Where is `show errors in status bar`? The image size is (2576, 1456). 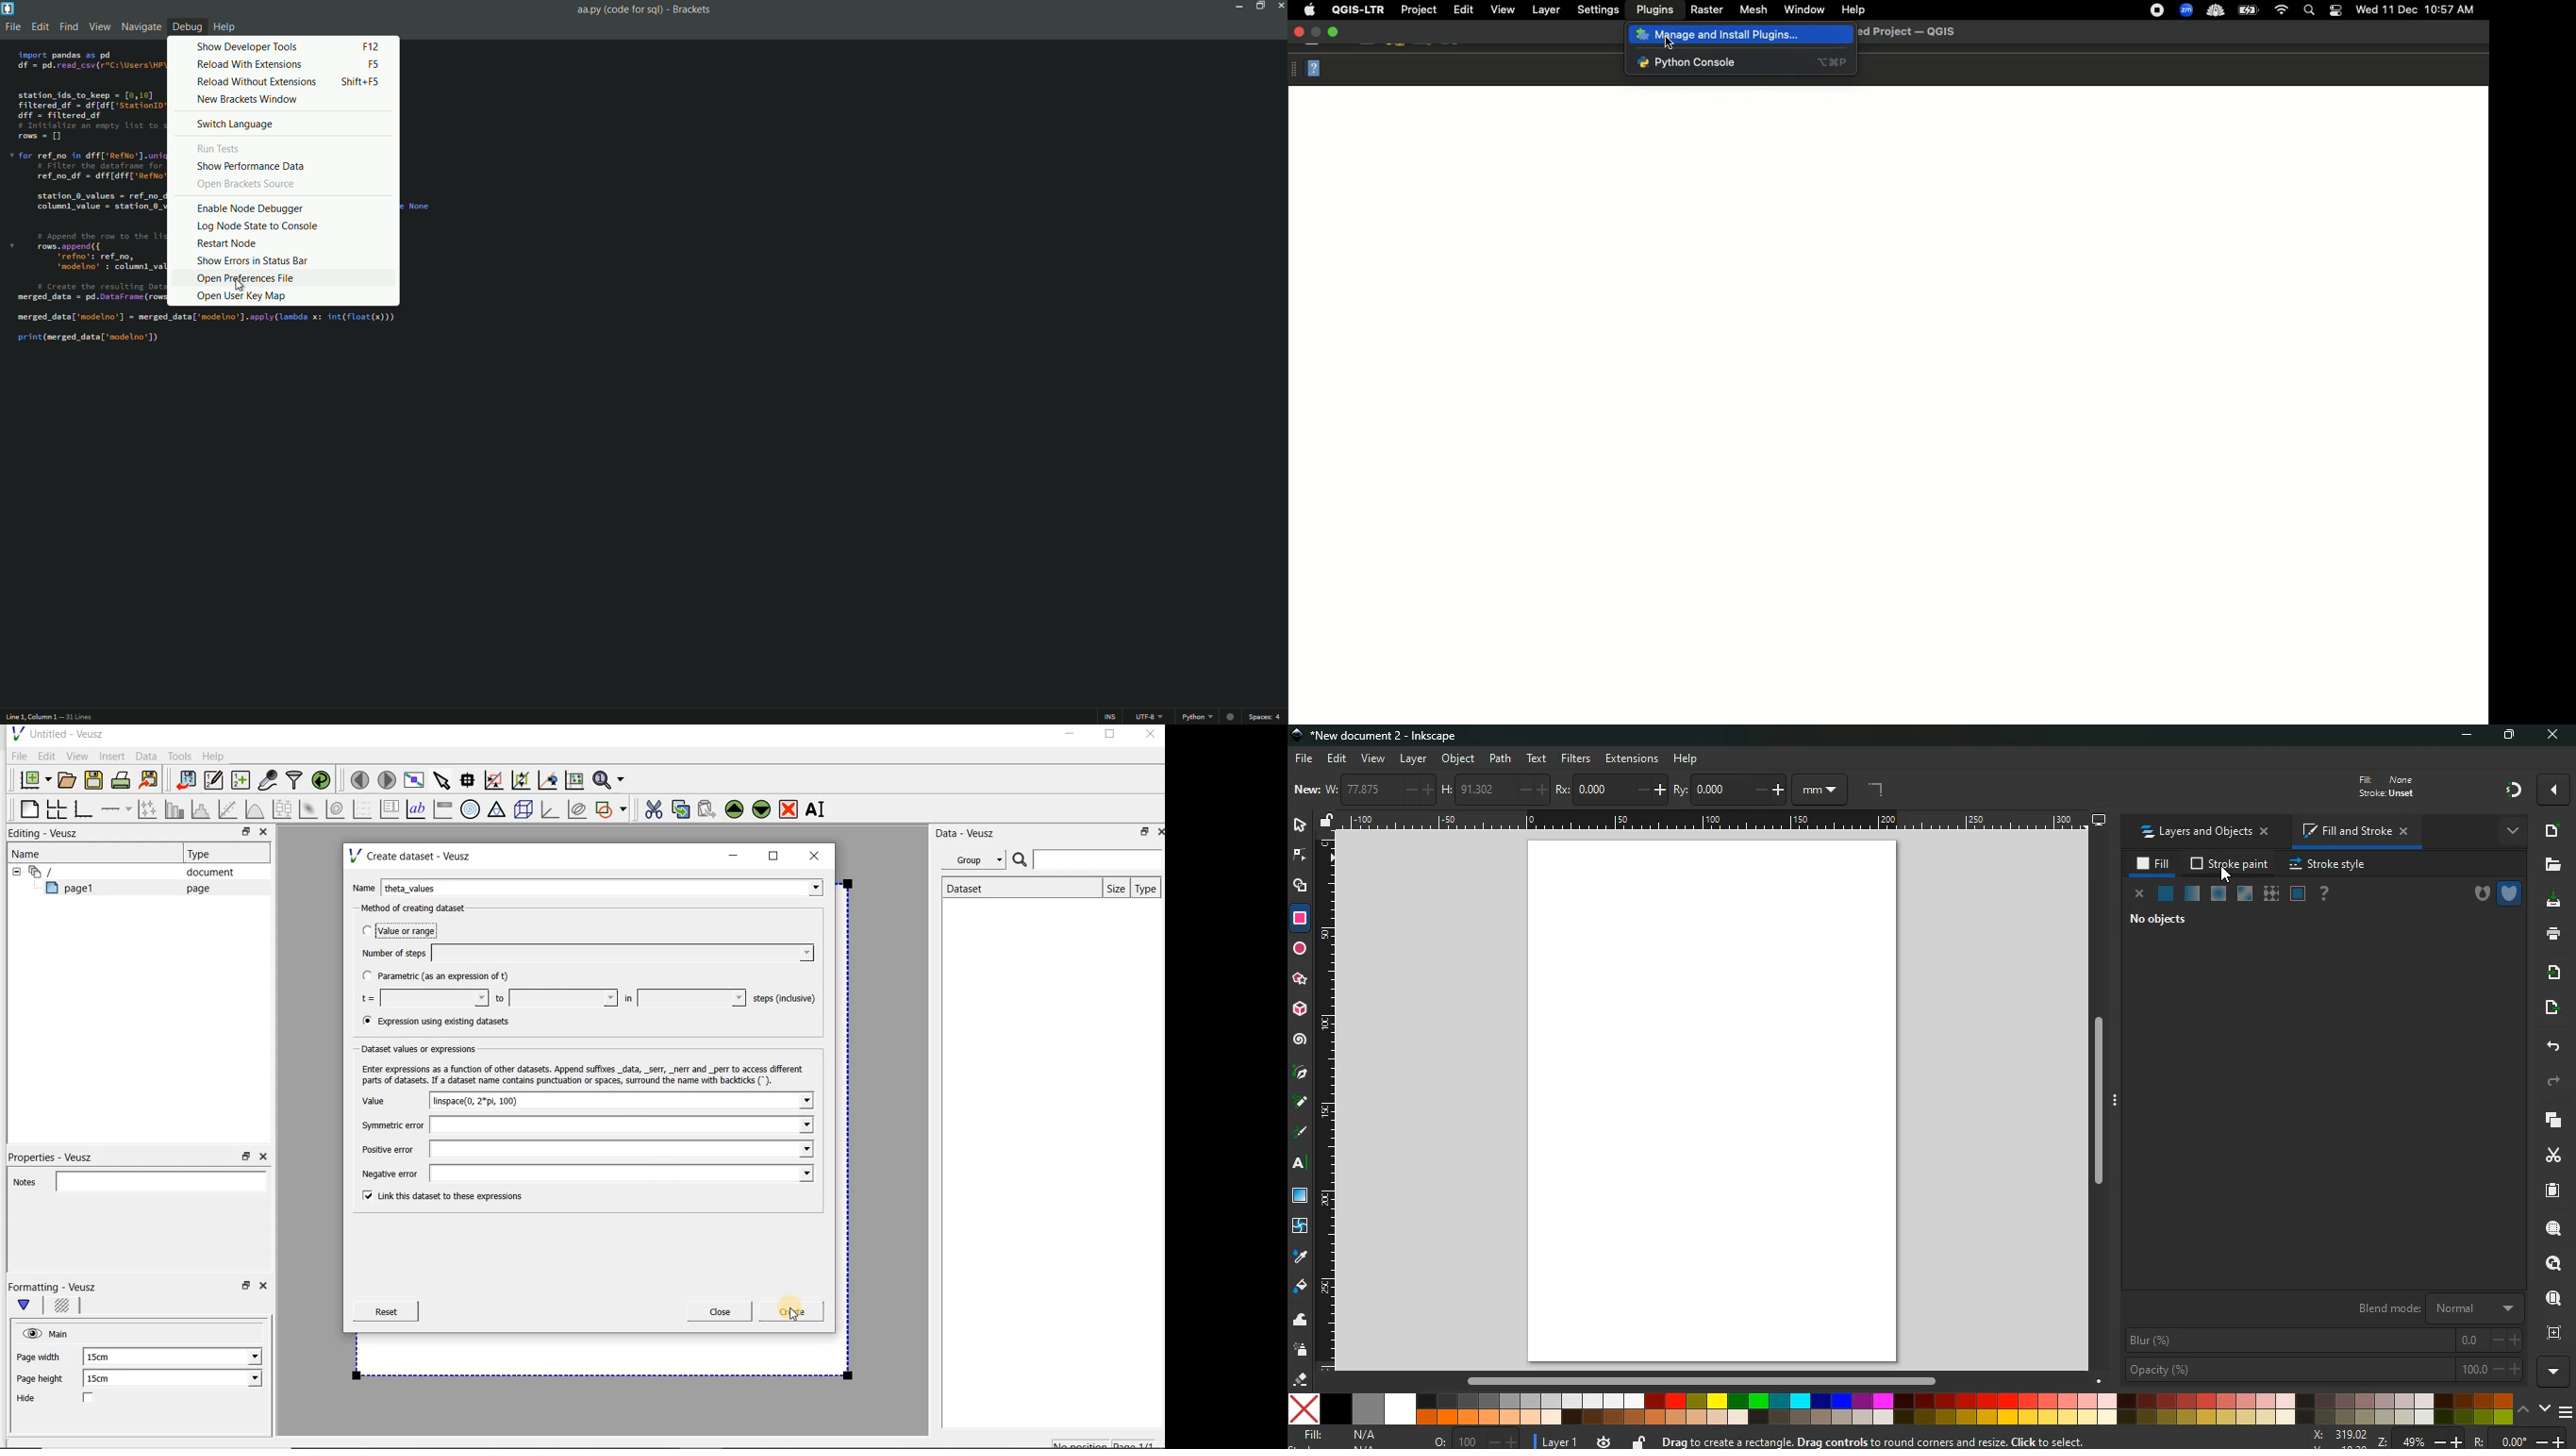
show errors in status bar is located at coordinates (252, 262).